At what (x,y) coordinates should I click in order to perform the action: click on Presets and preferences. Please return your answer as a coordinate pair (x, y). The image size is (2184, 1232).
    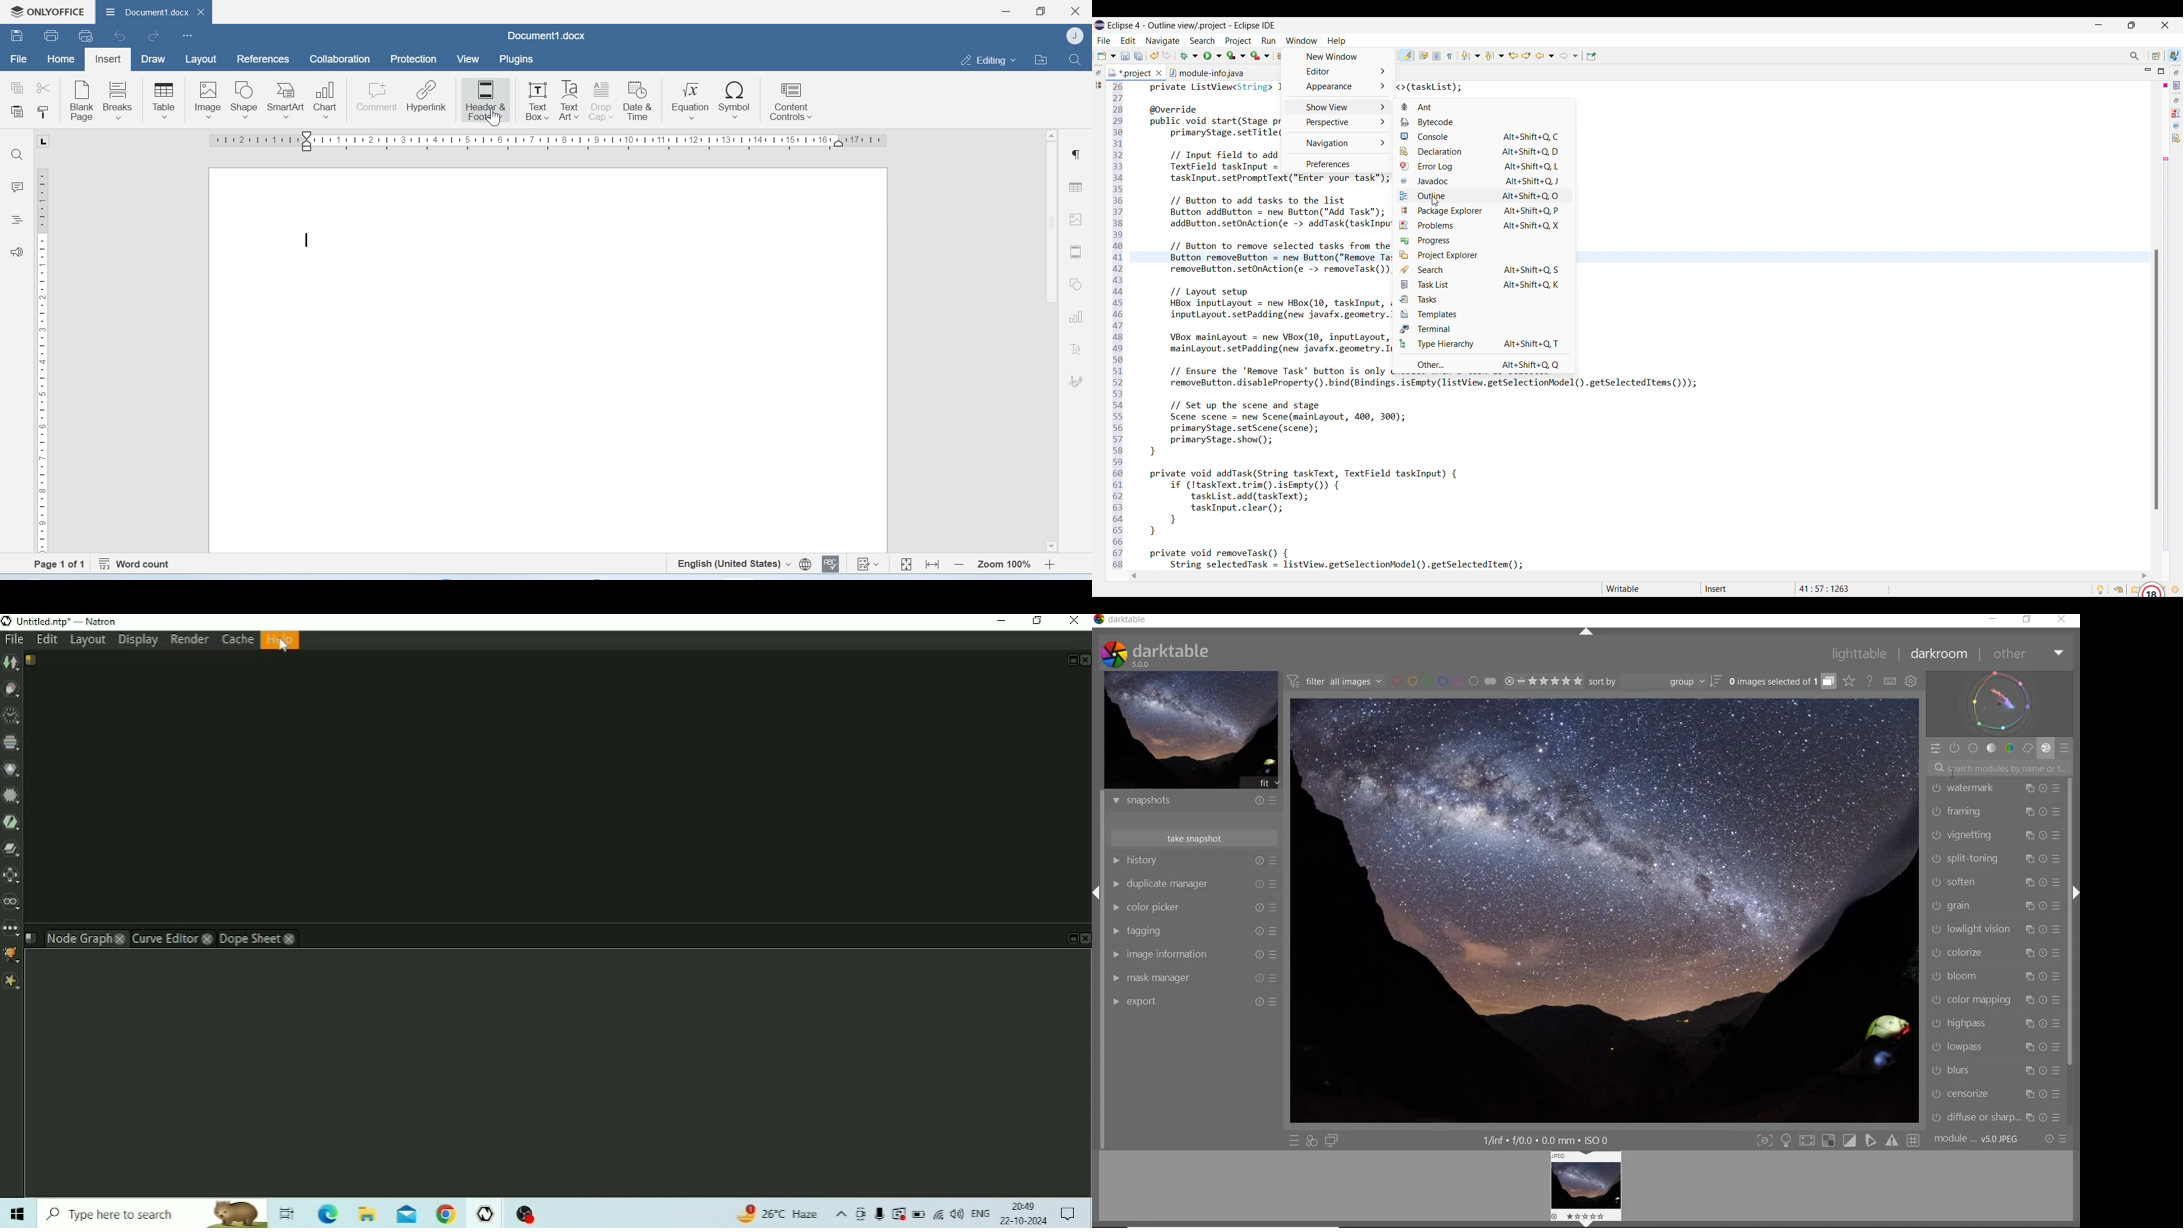
    Looking at the image, I should click on (1275, 930).